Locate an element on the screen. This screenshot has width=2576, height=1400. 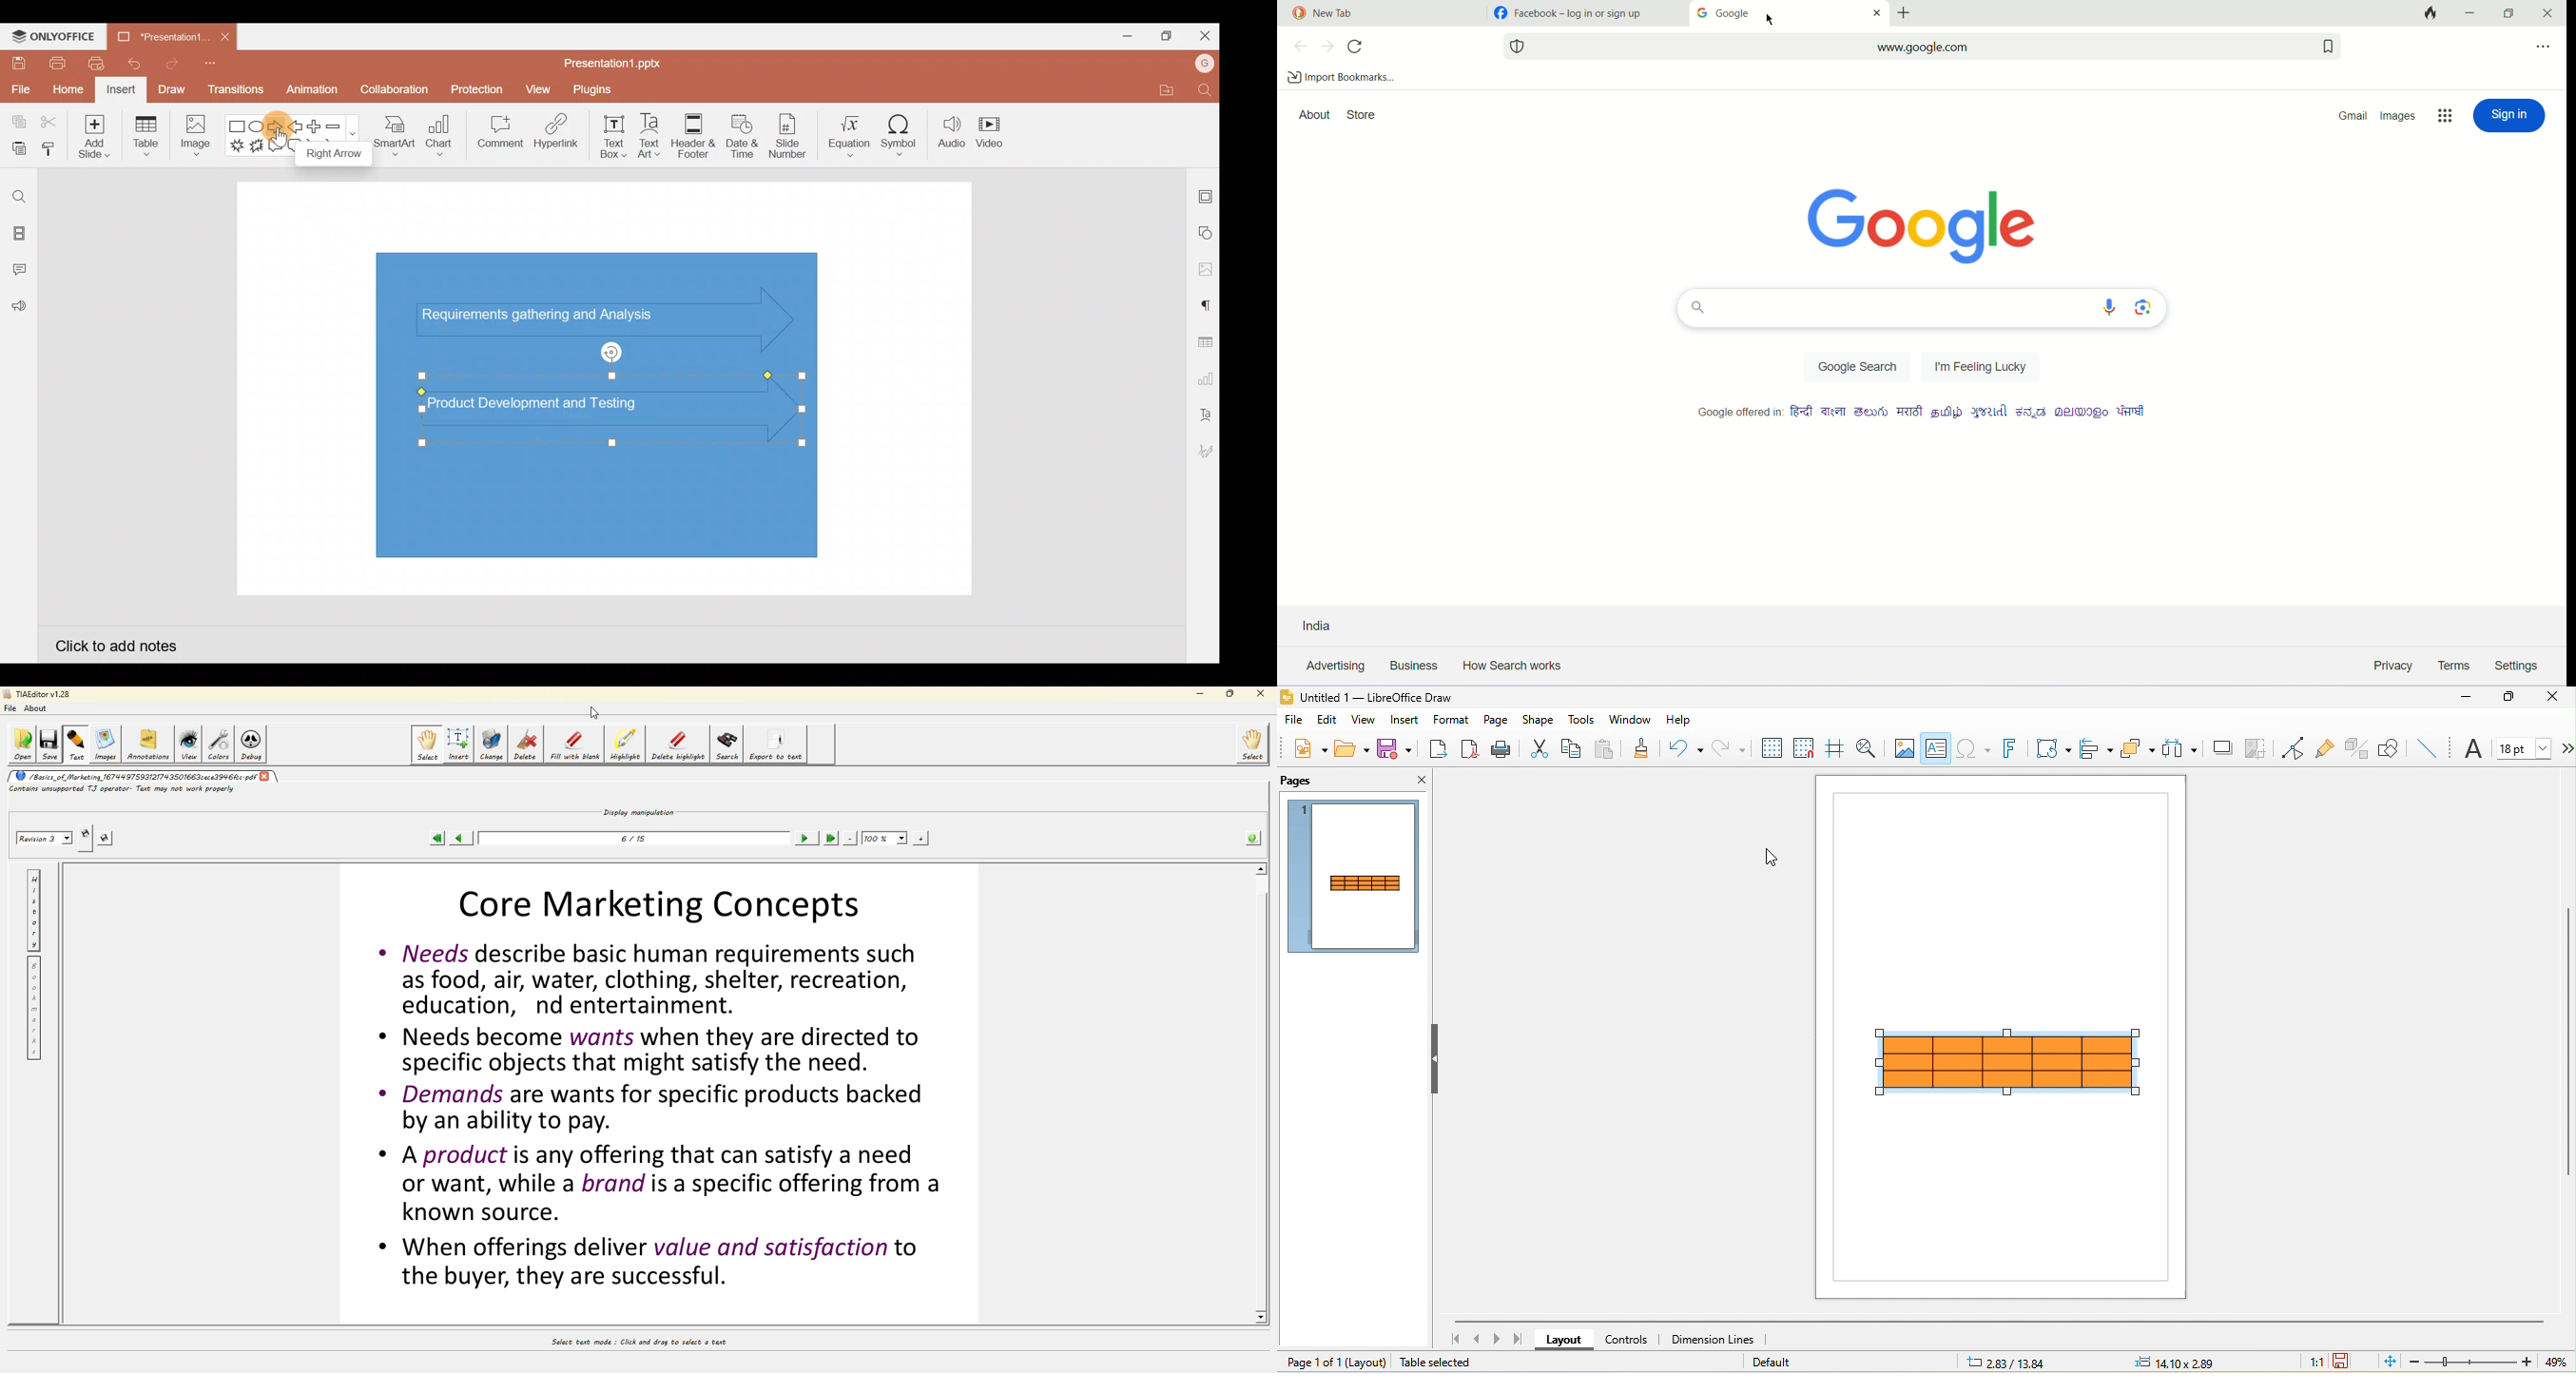
previous is located at coordinates (1299, 46).